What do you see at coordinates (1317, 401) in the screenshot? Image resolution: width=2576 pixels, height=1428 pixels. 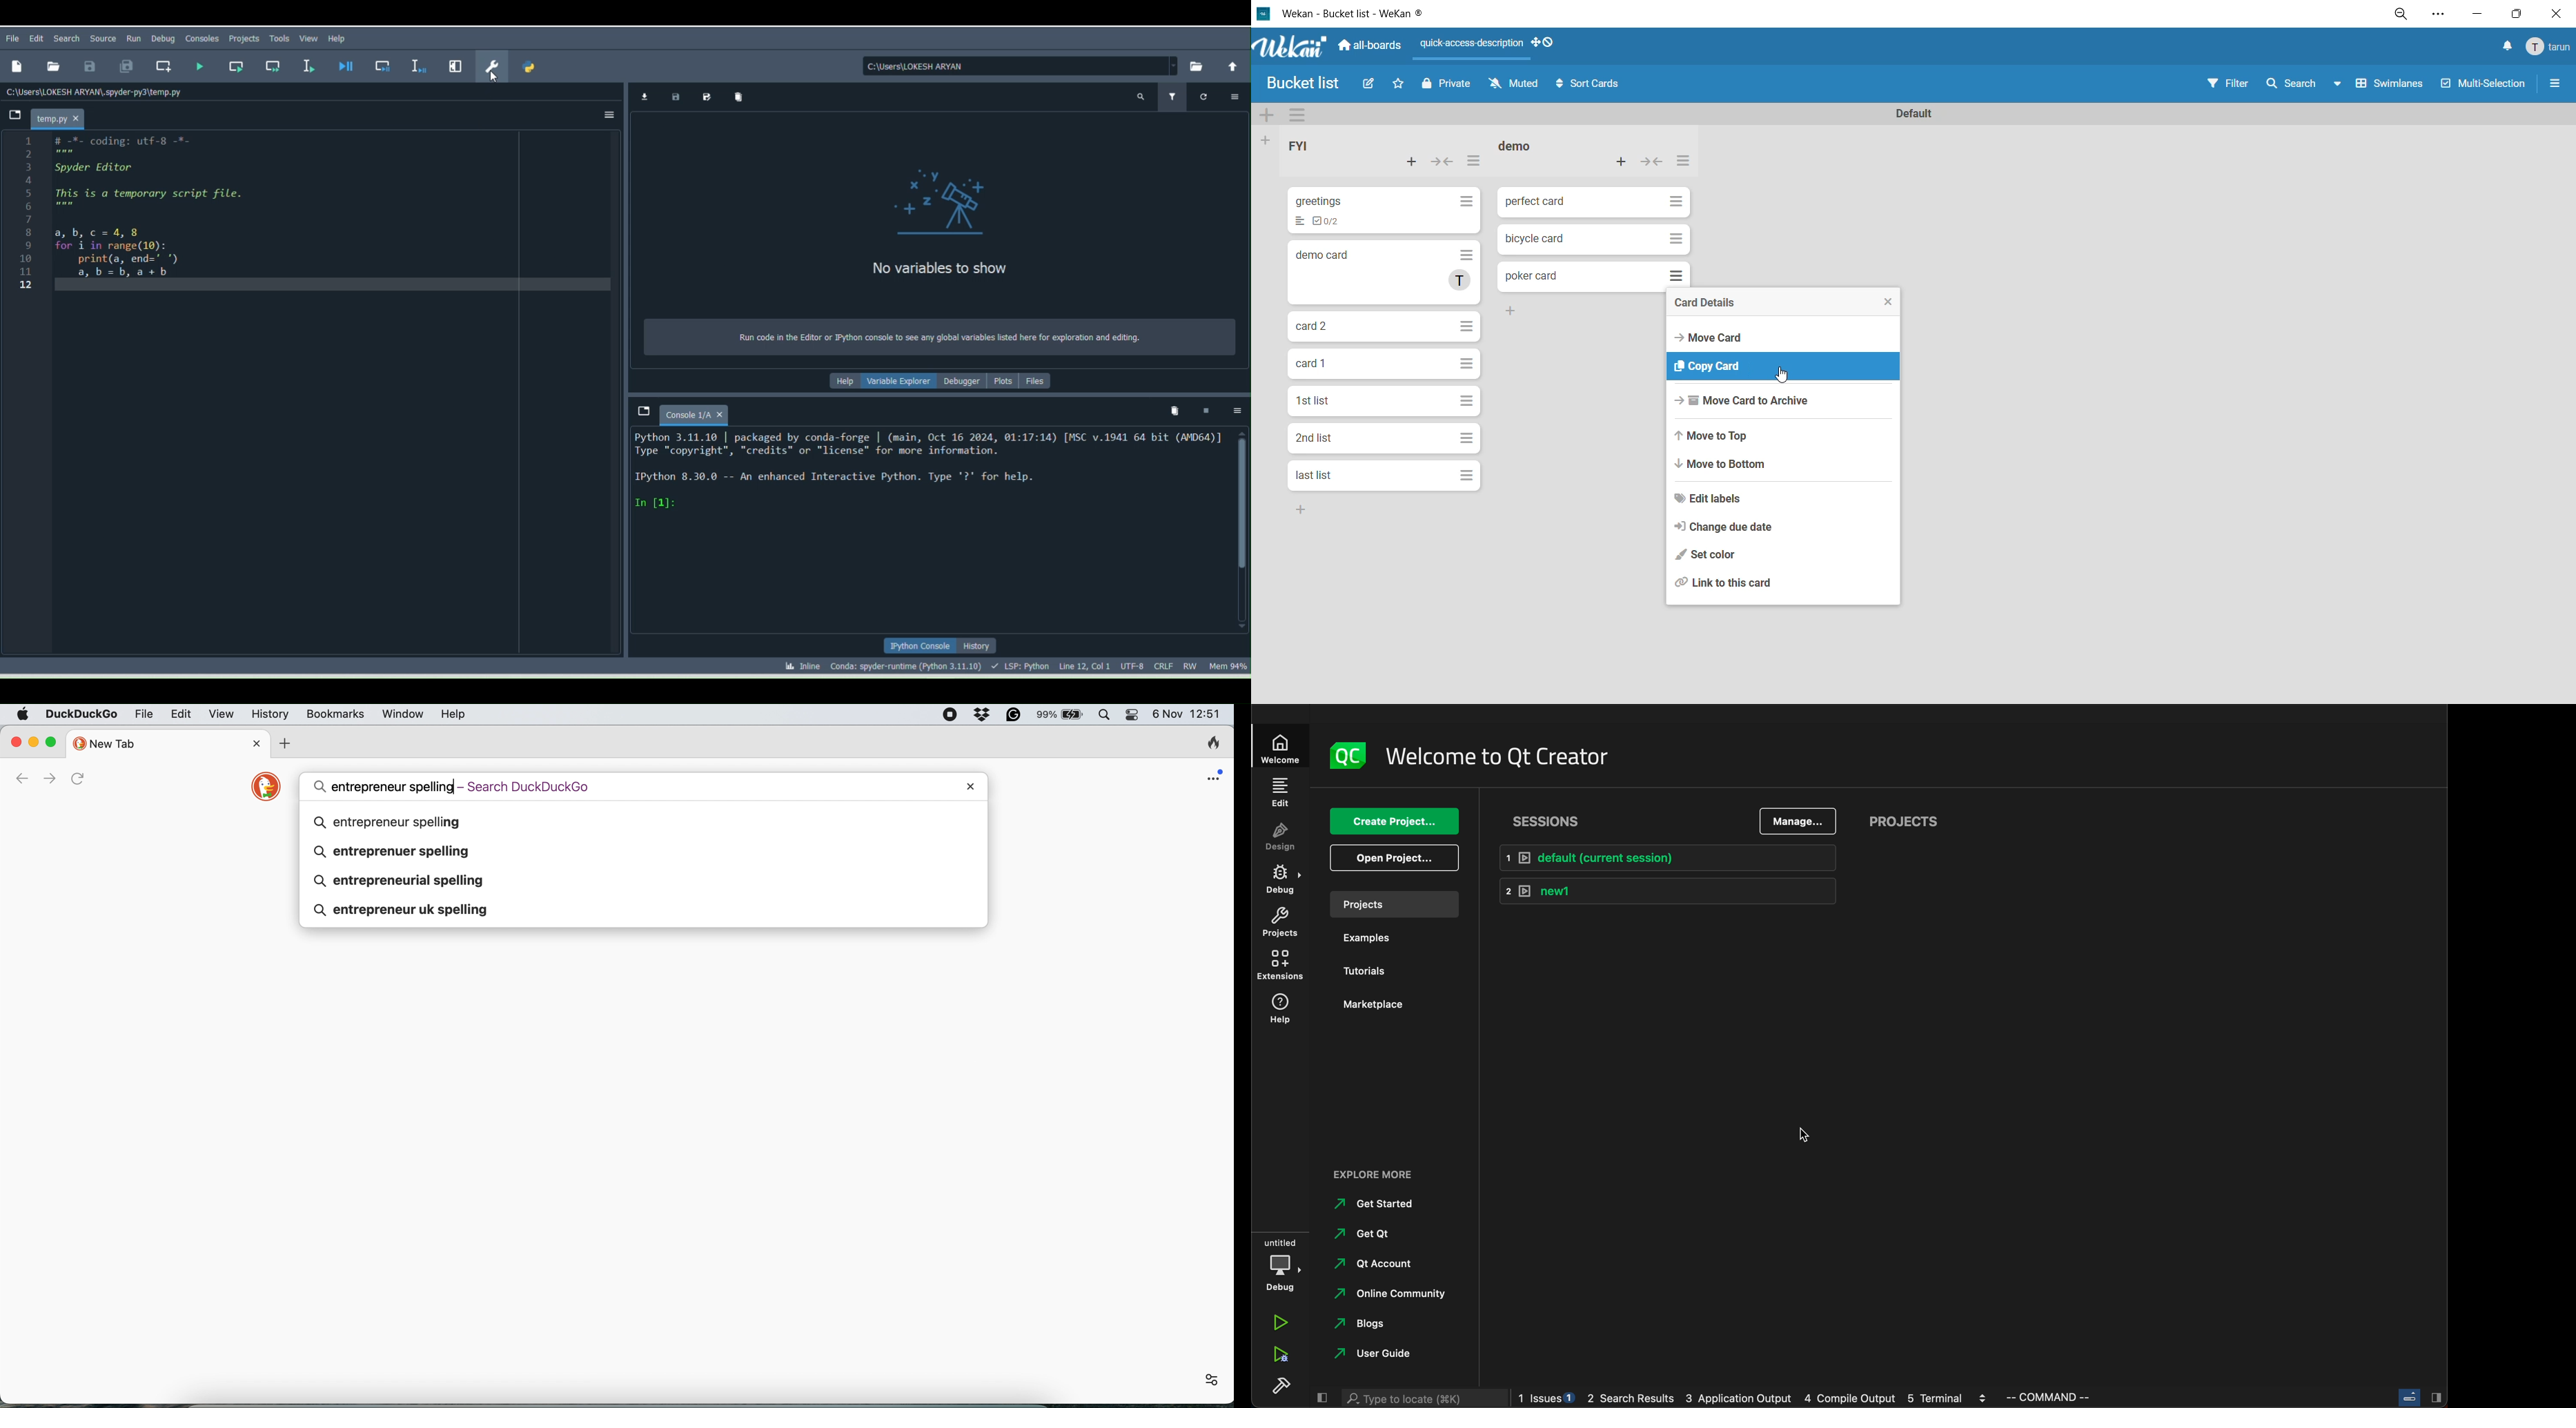 I see `1st list` at bounding box center [1317, 401].